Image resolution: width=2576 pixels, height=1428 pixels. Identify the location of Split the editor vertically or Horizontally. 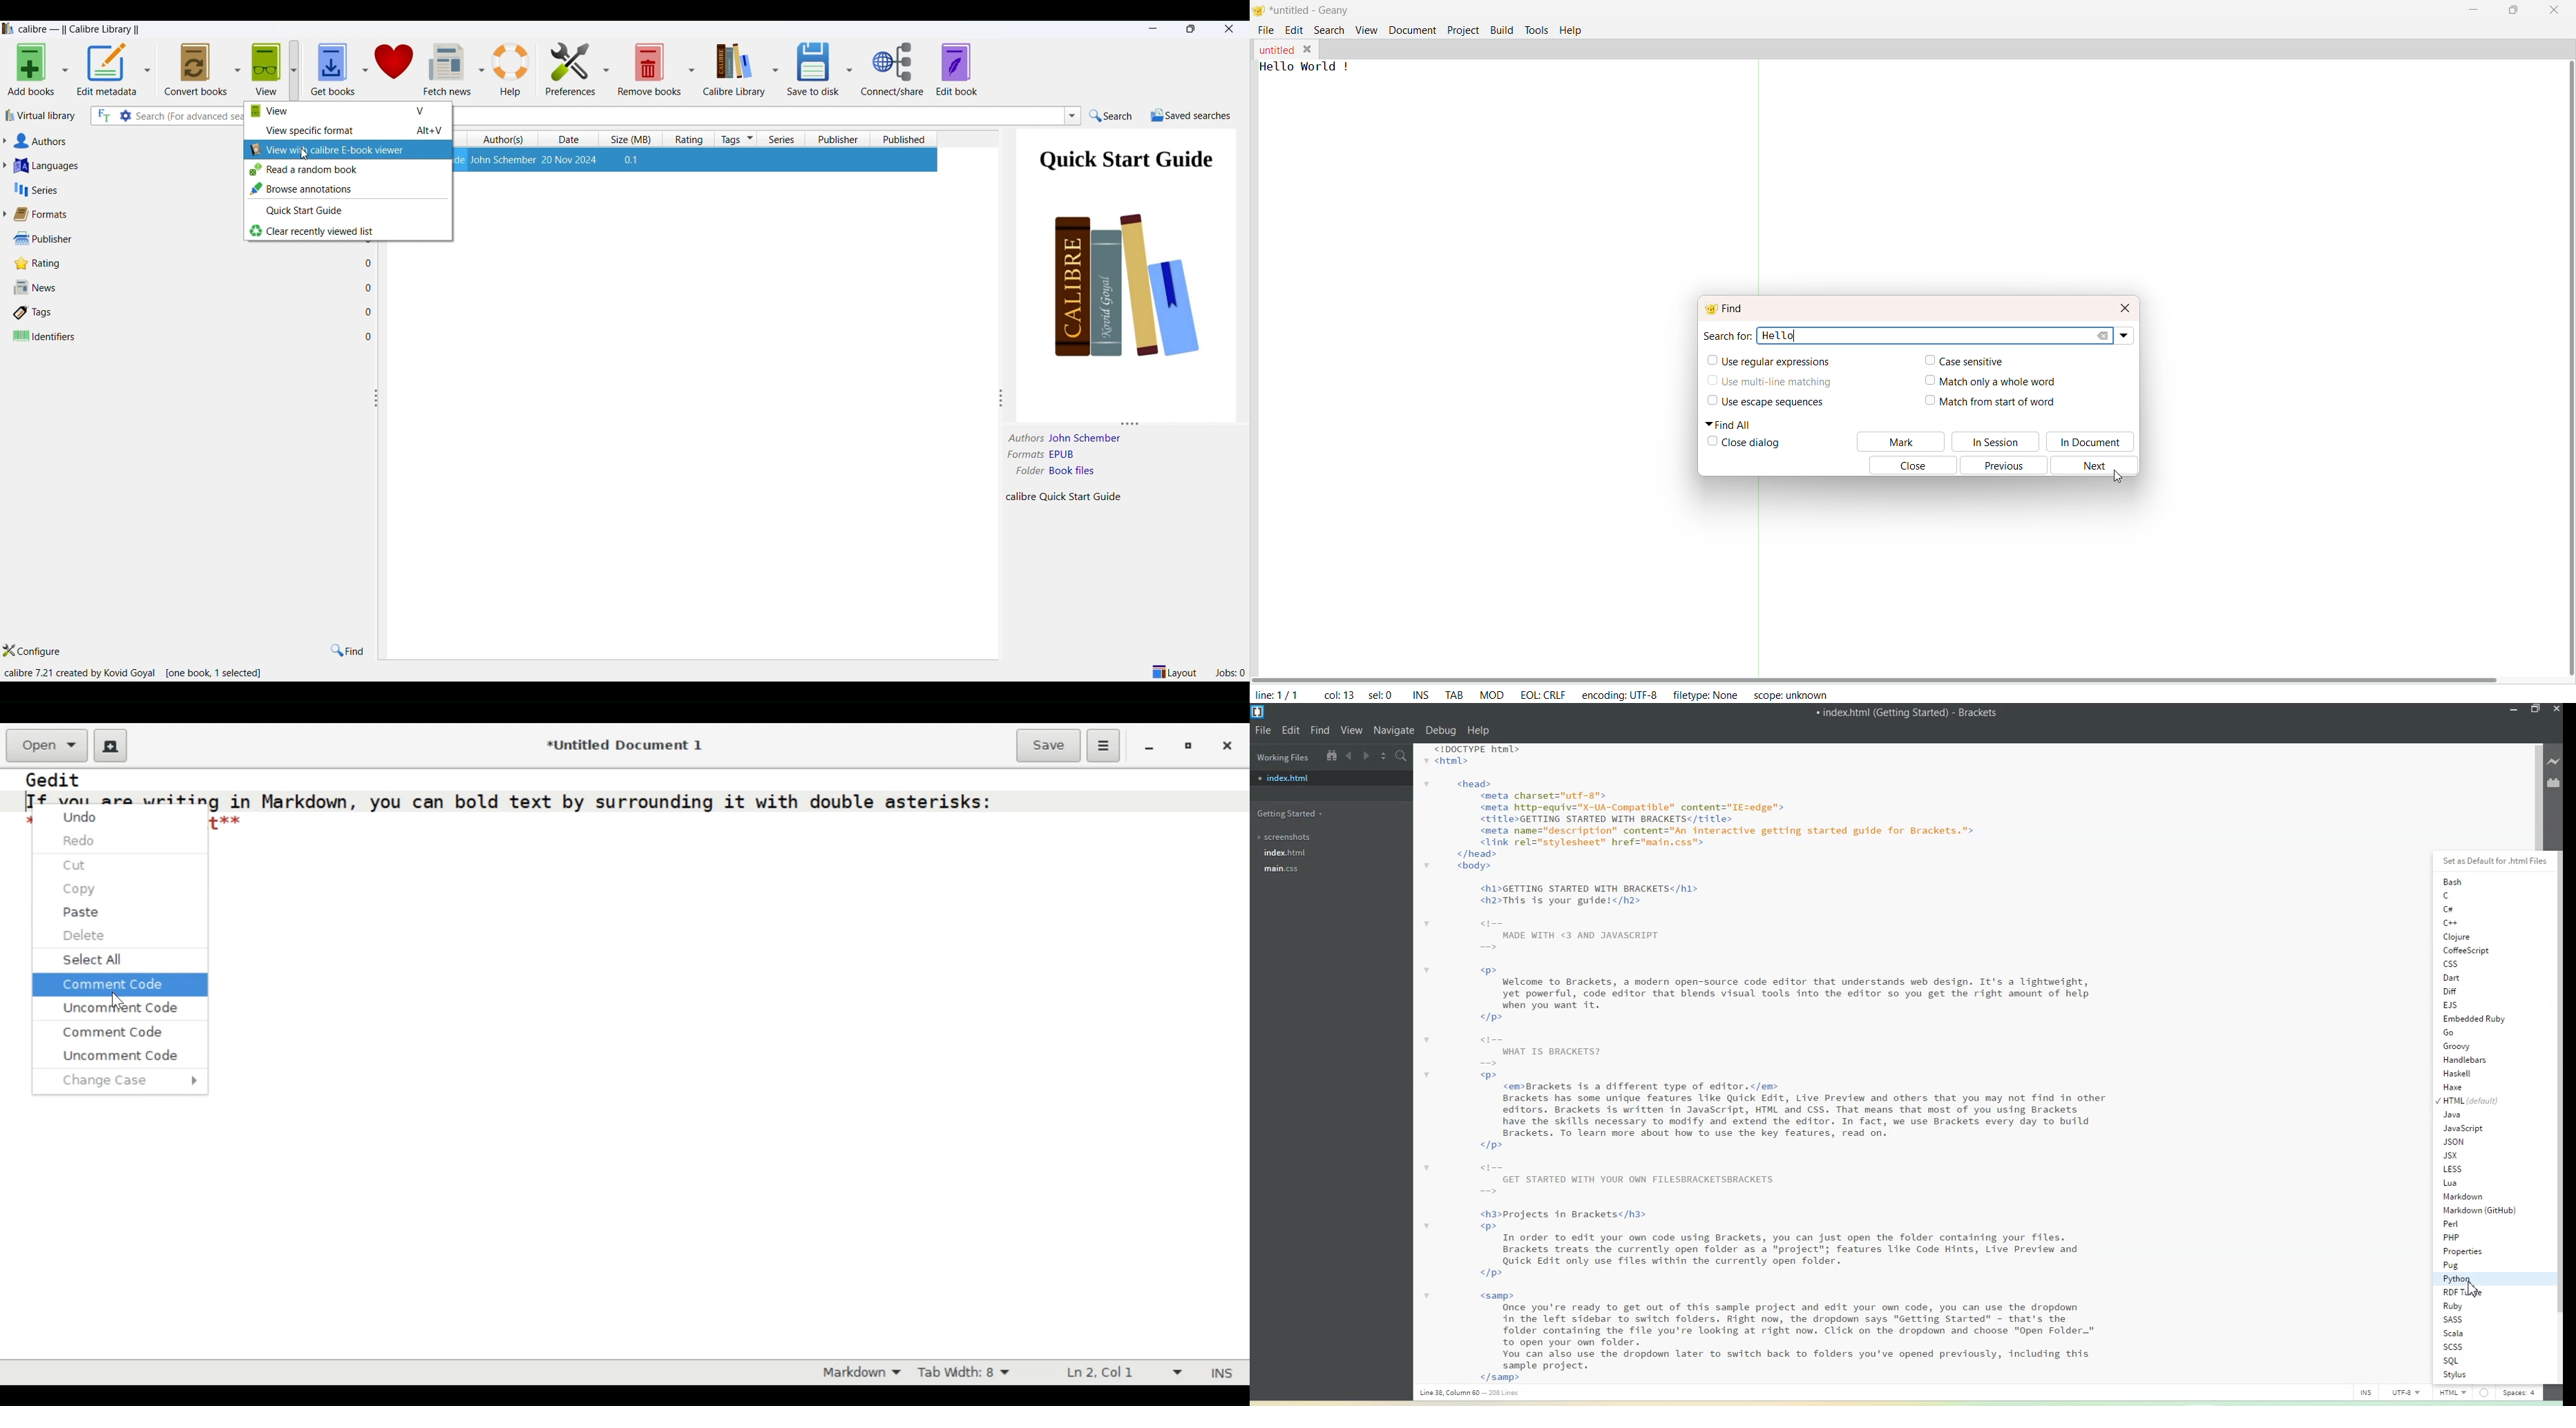
(1384, 755).